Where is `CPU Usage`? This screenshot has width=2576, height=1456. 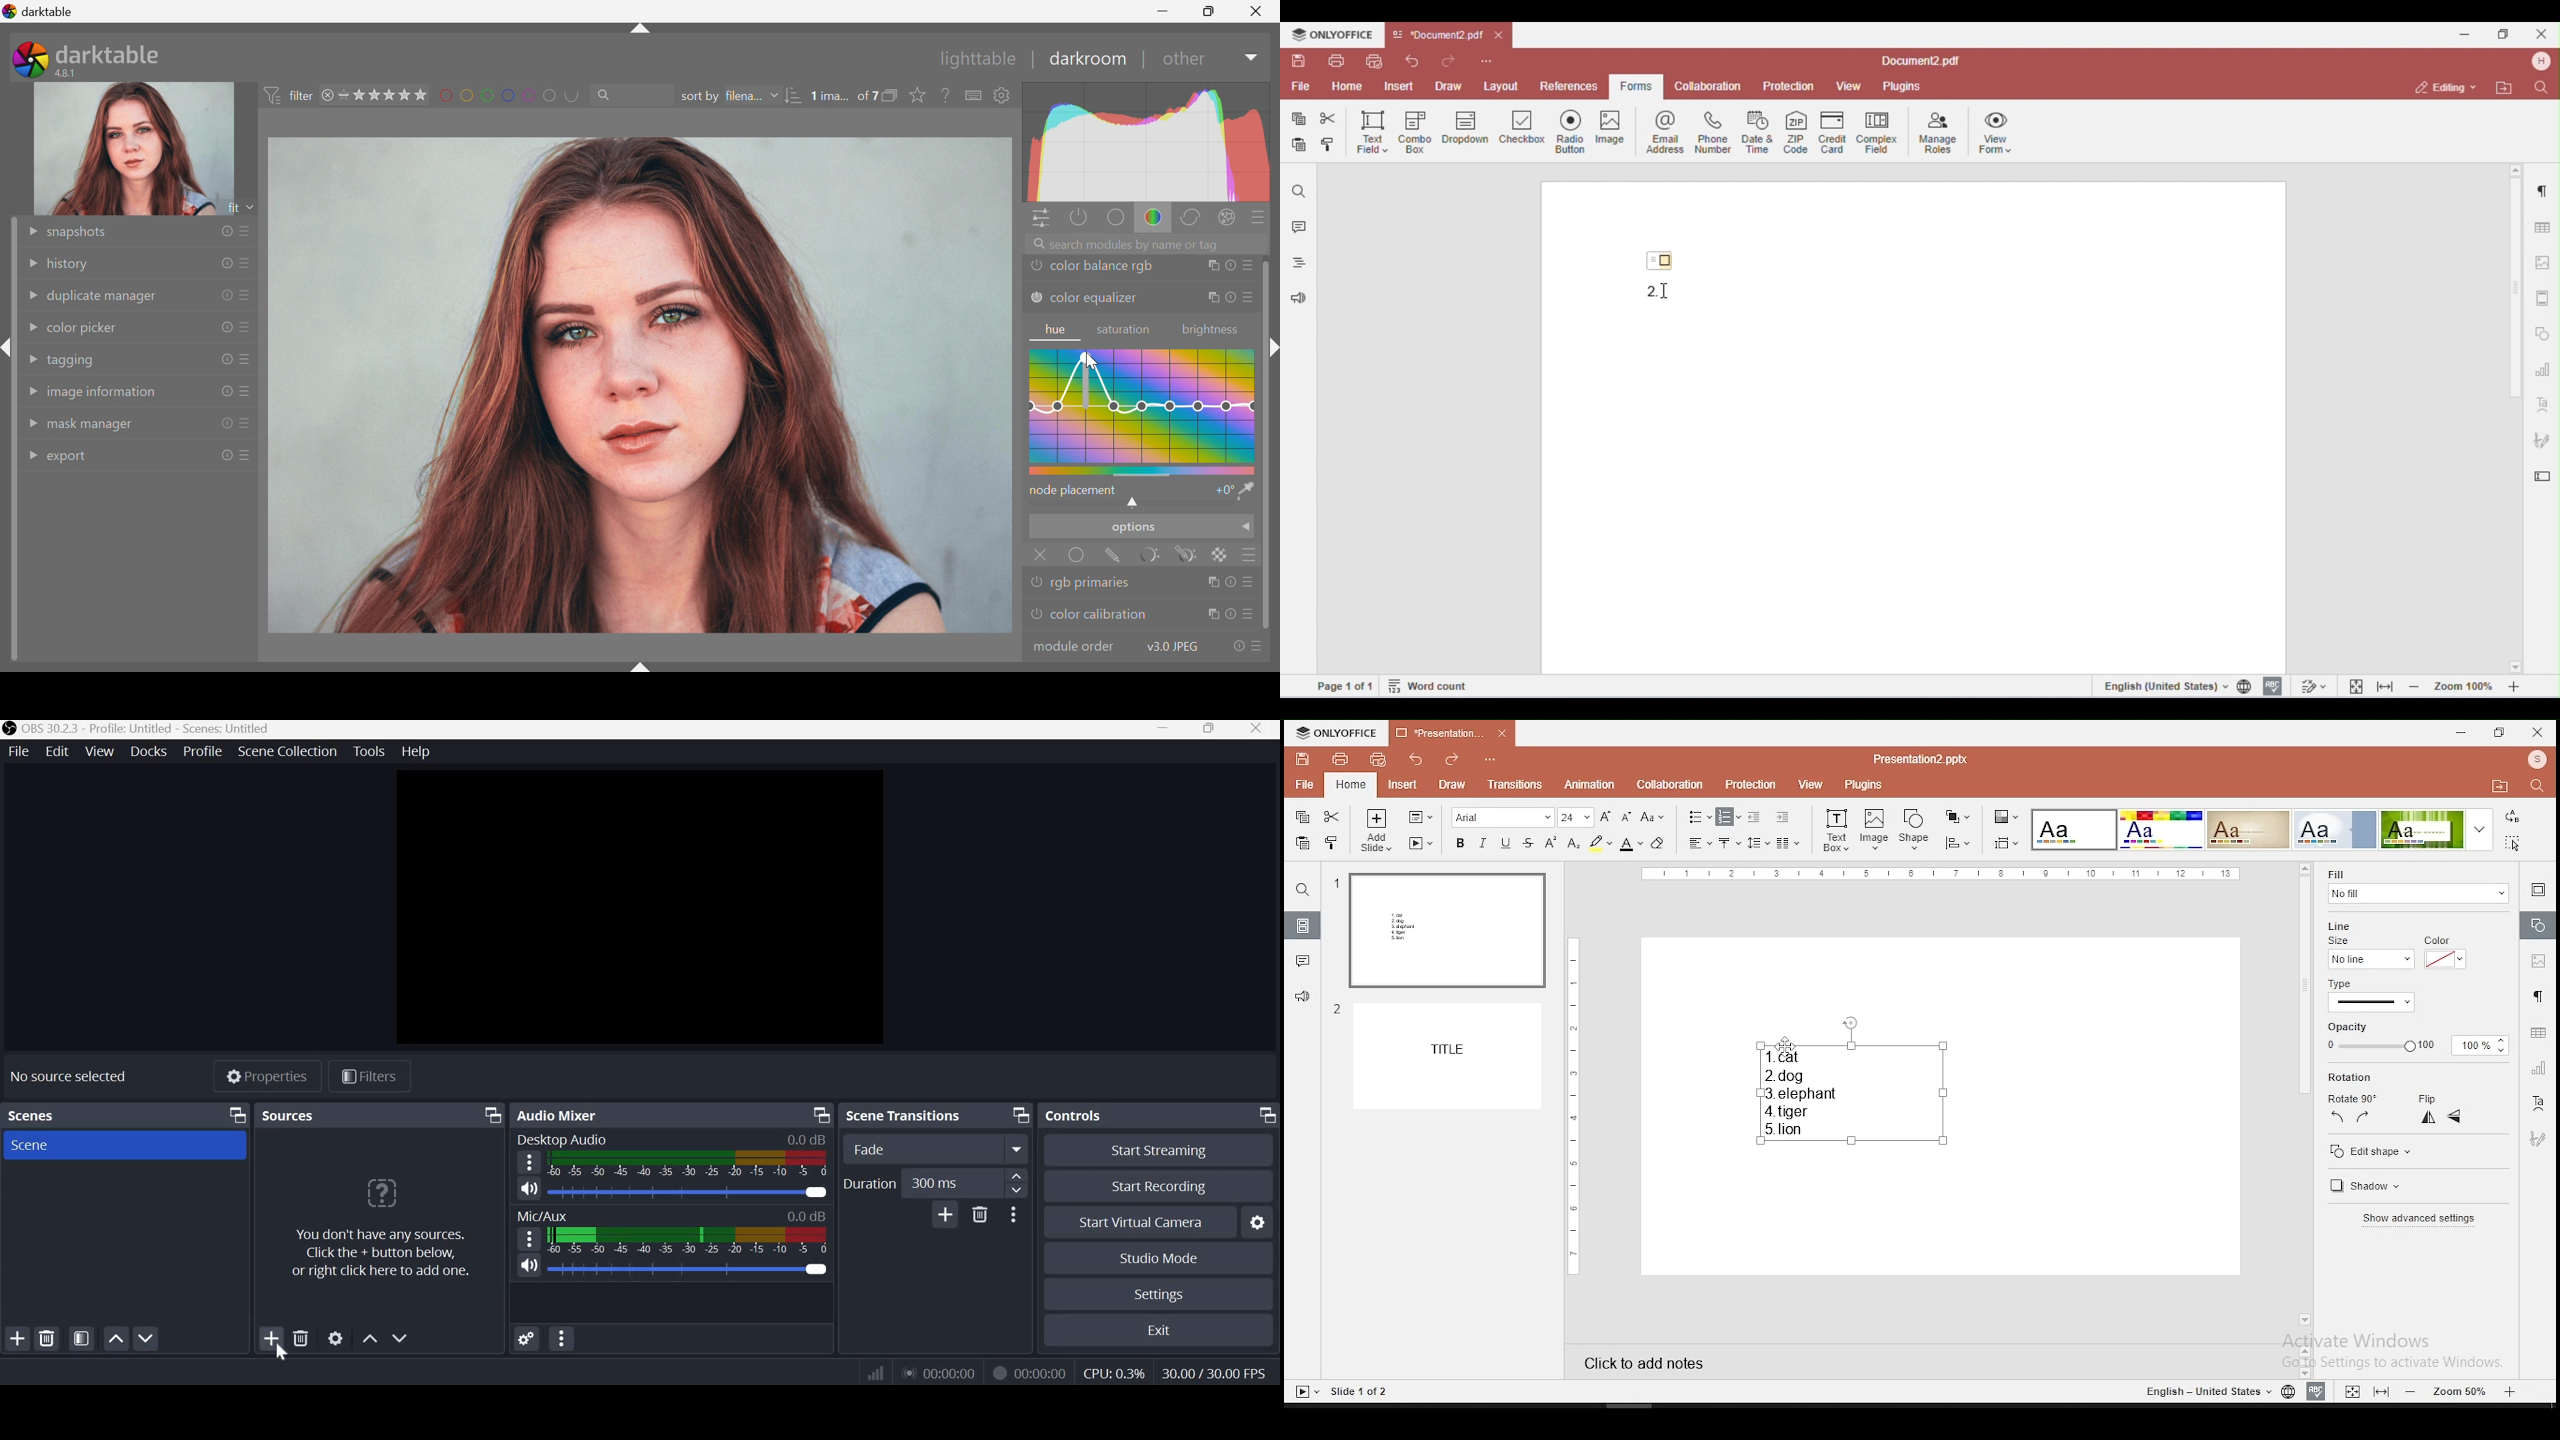 CPU Usage is located at coordinates (1113, 1374).